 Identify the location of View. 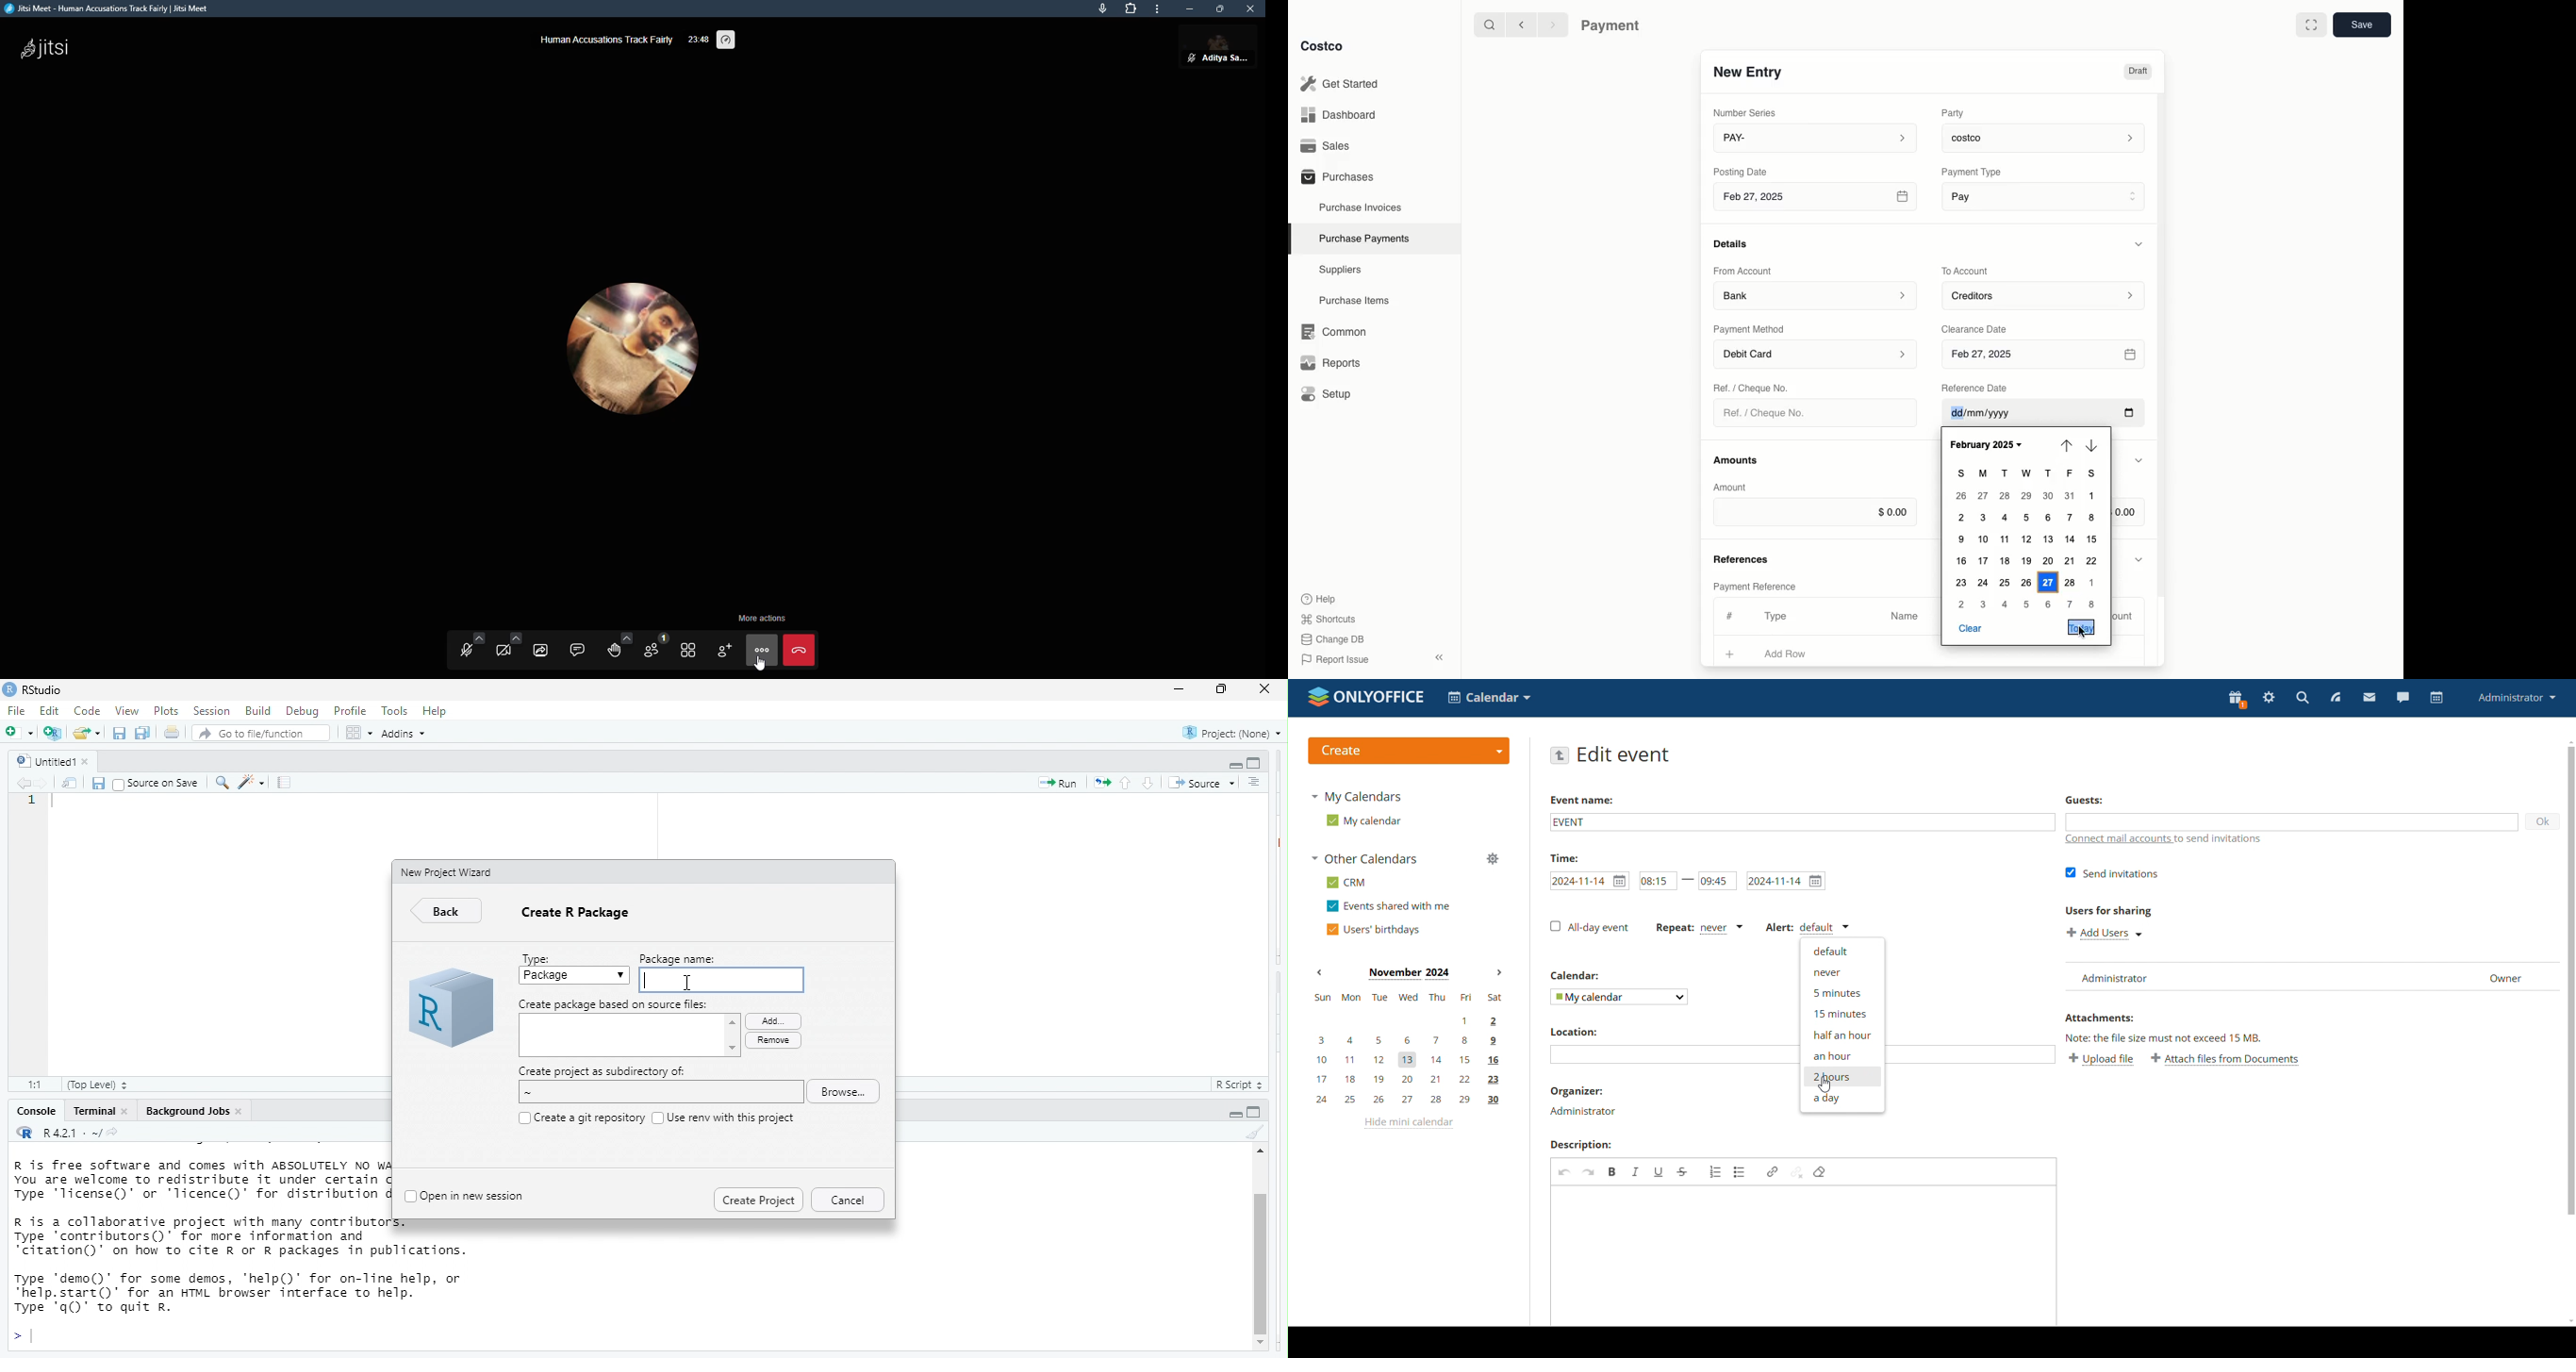
(125, 711).